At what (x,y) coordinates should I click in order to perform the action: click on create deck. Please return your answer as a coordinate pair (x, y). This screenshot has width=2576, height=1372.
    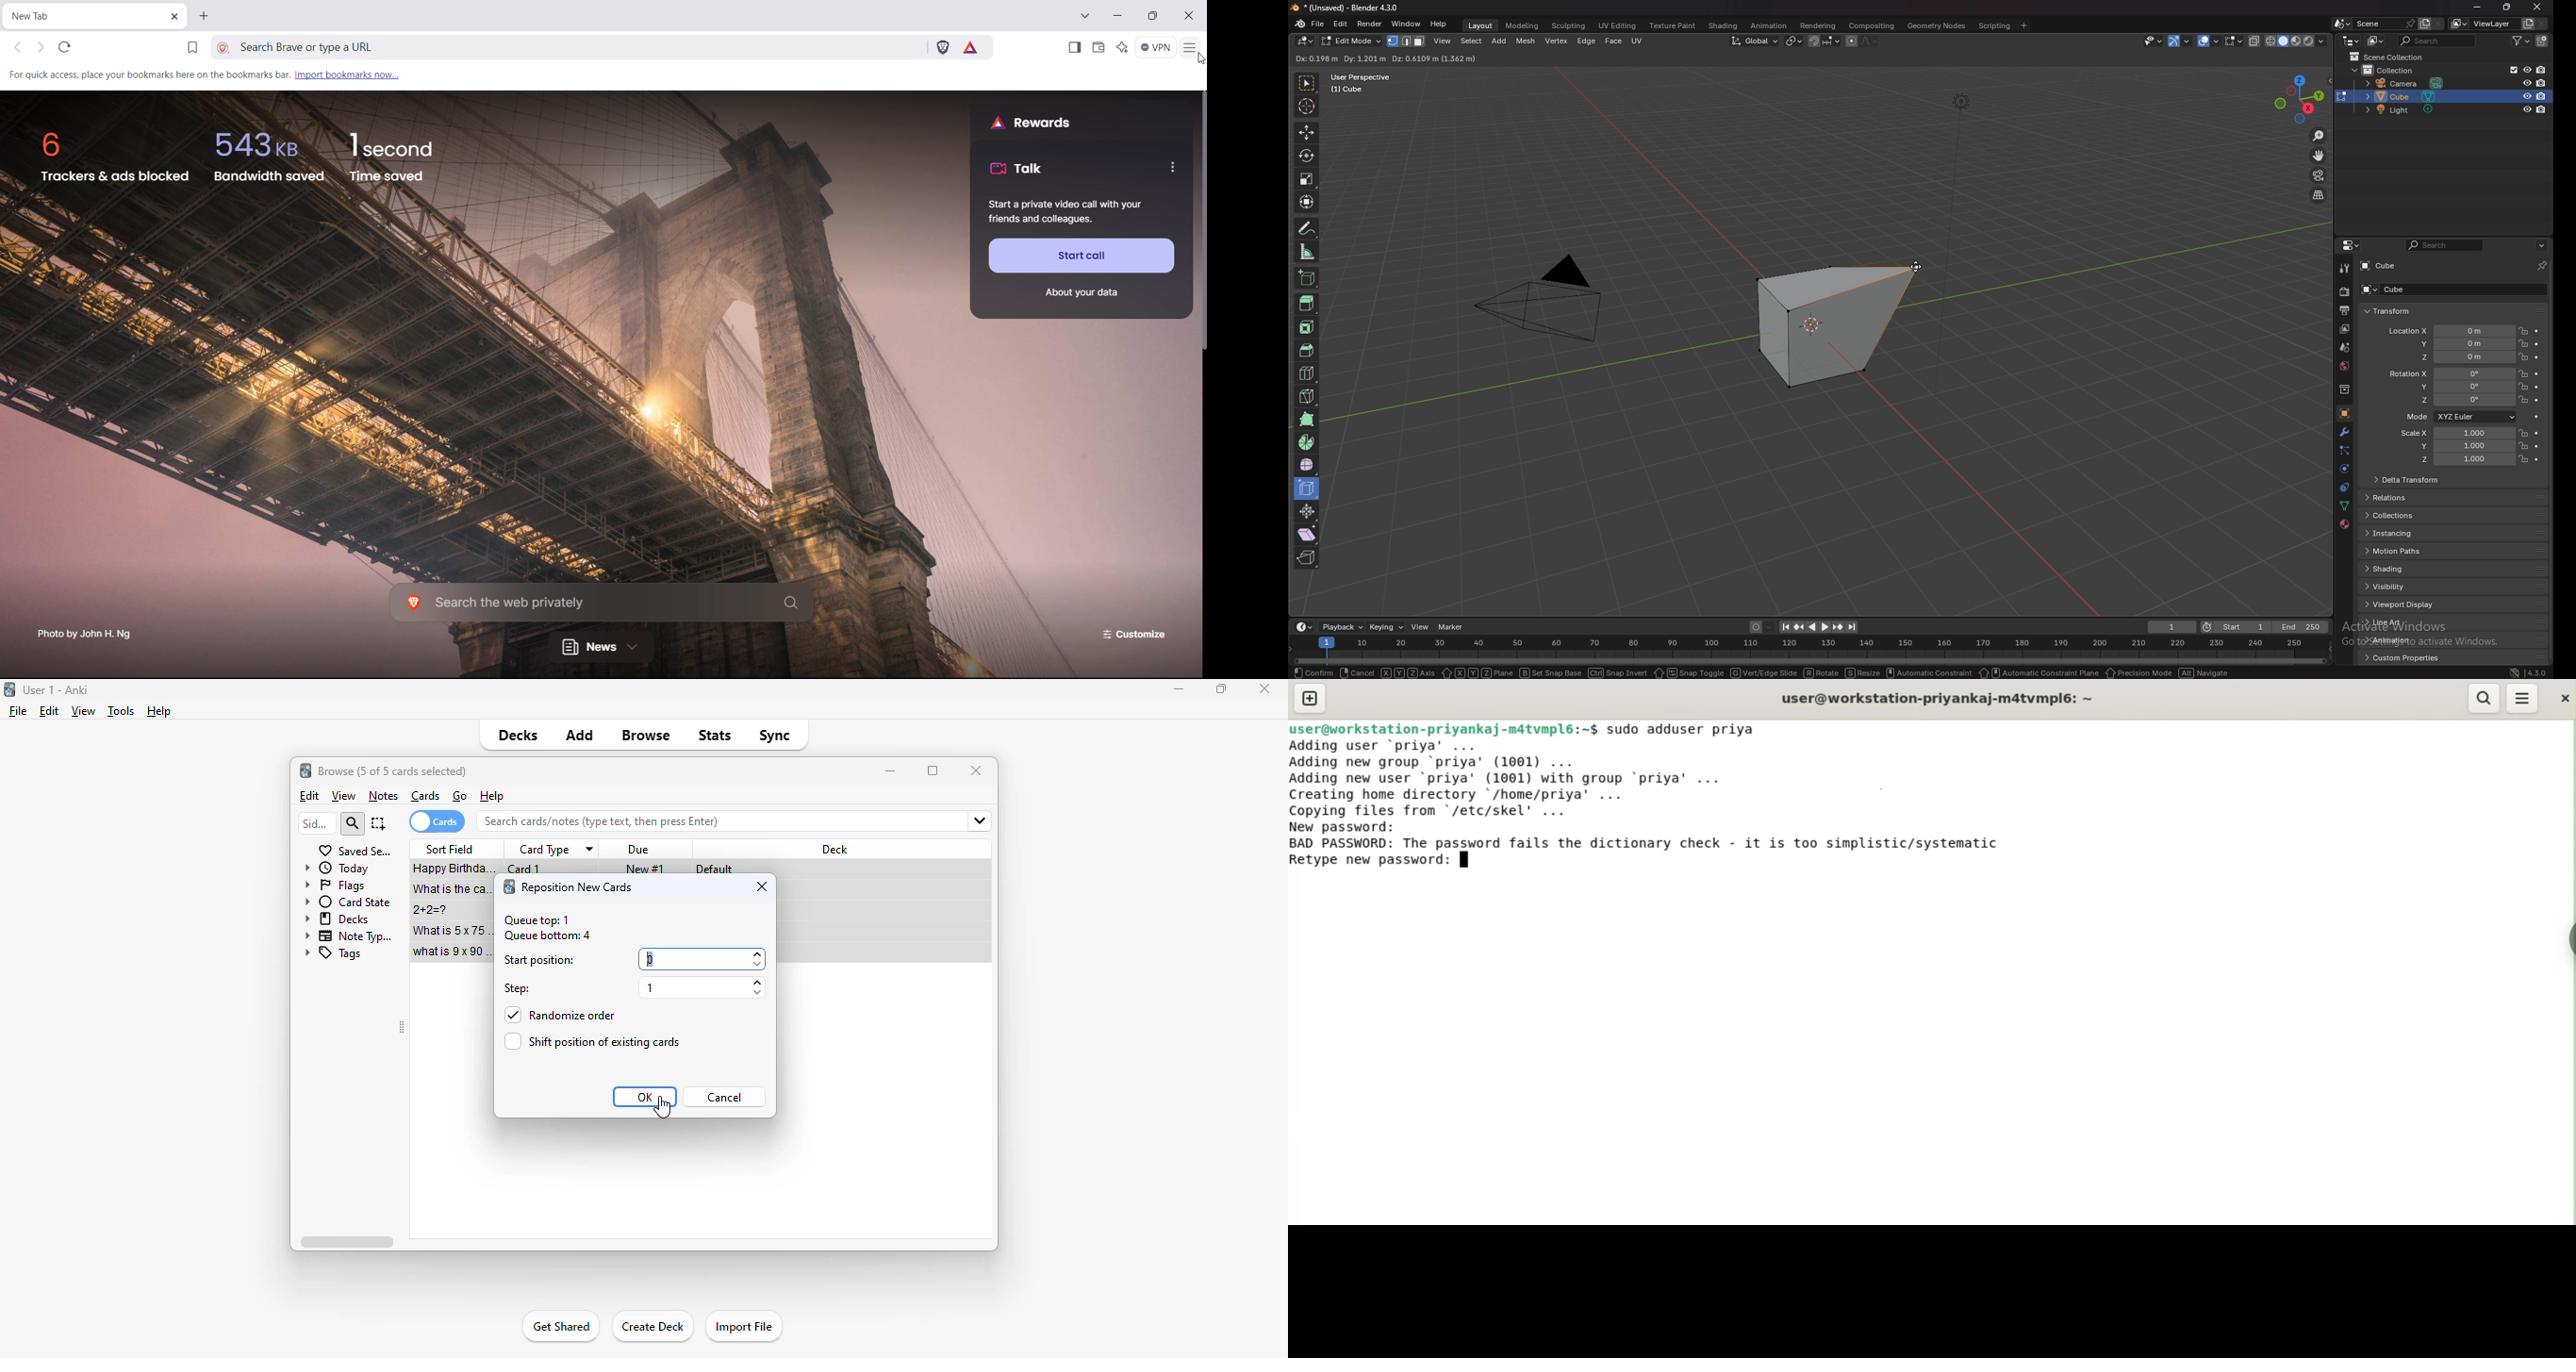
    Looking at the image, I should click on (652, 1326).